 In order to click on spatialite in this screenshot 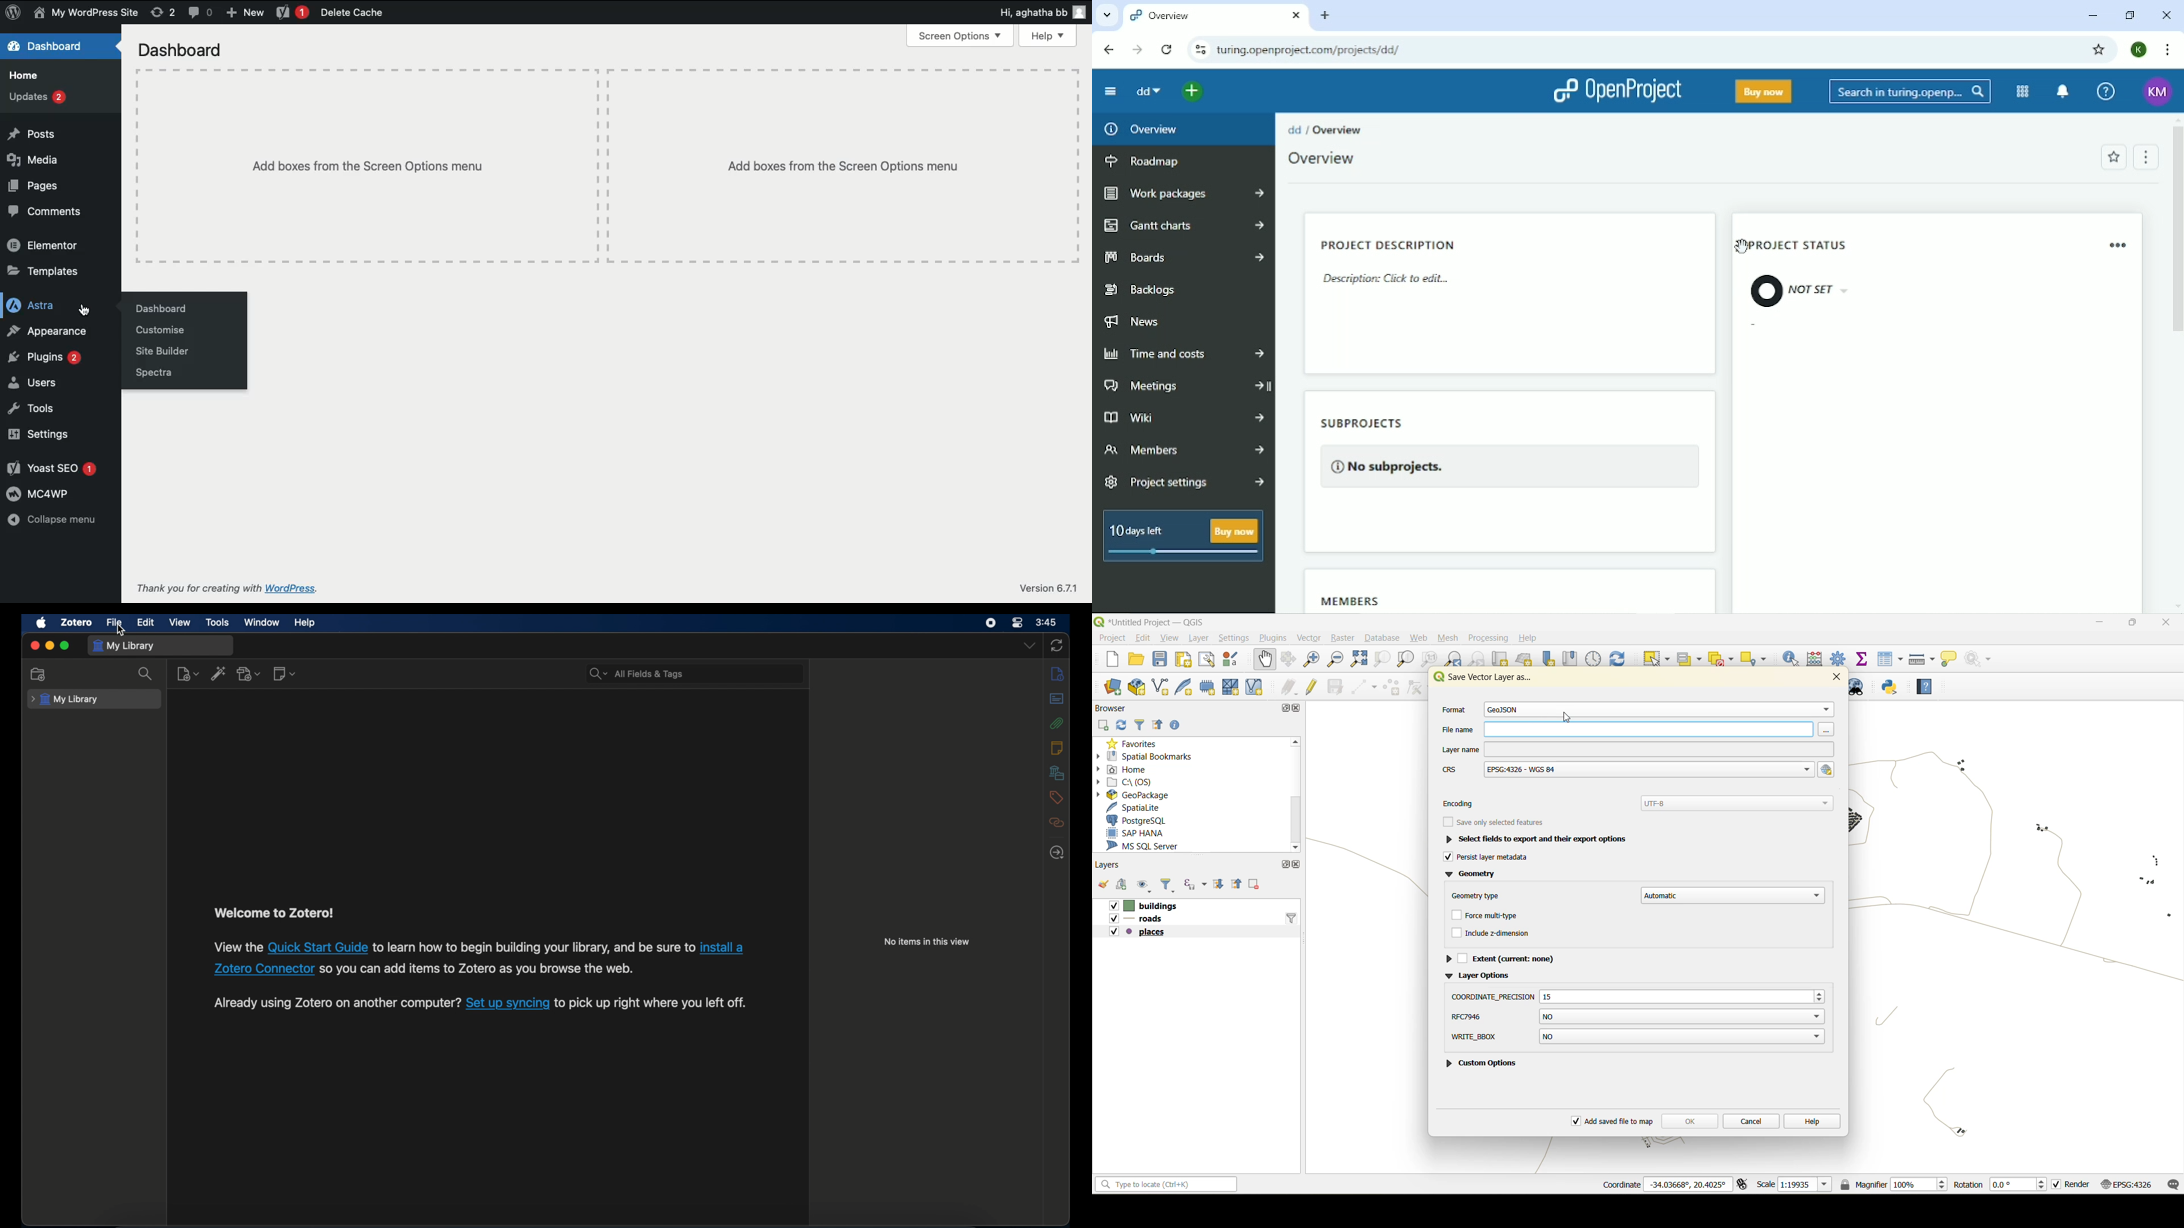, I will do `click(1134, 807)`.